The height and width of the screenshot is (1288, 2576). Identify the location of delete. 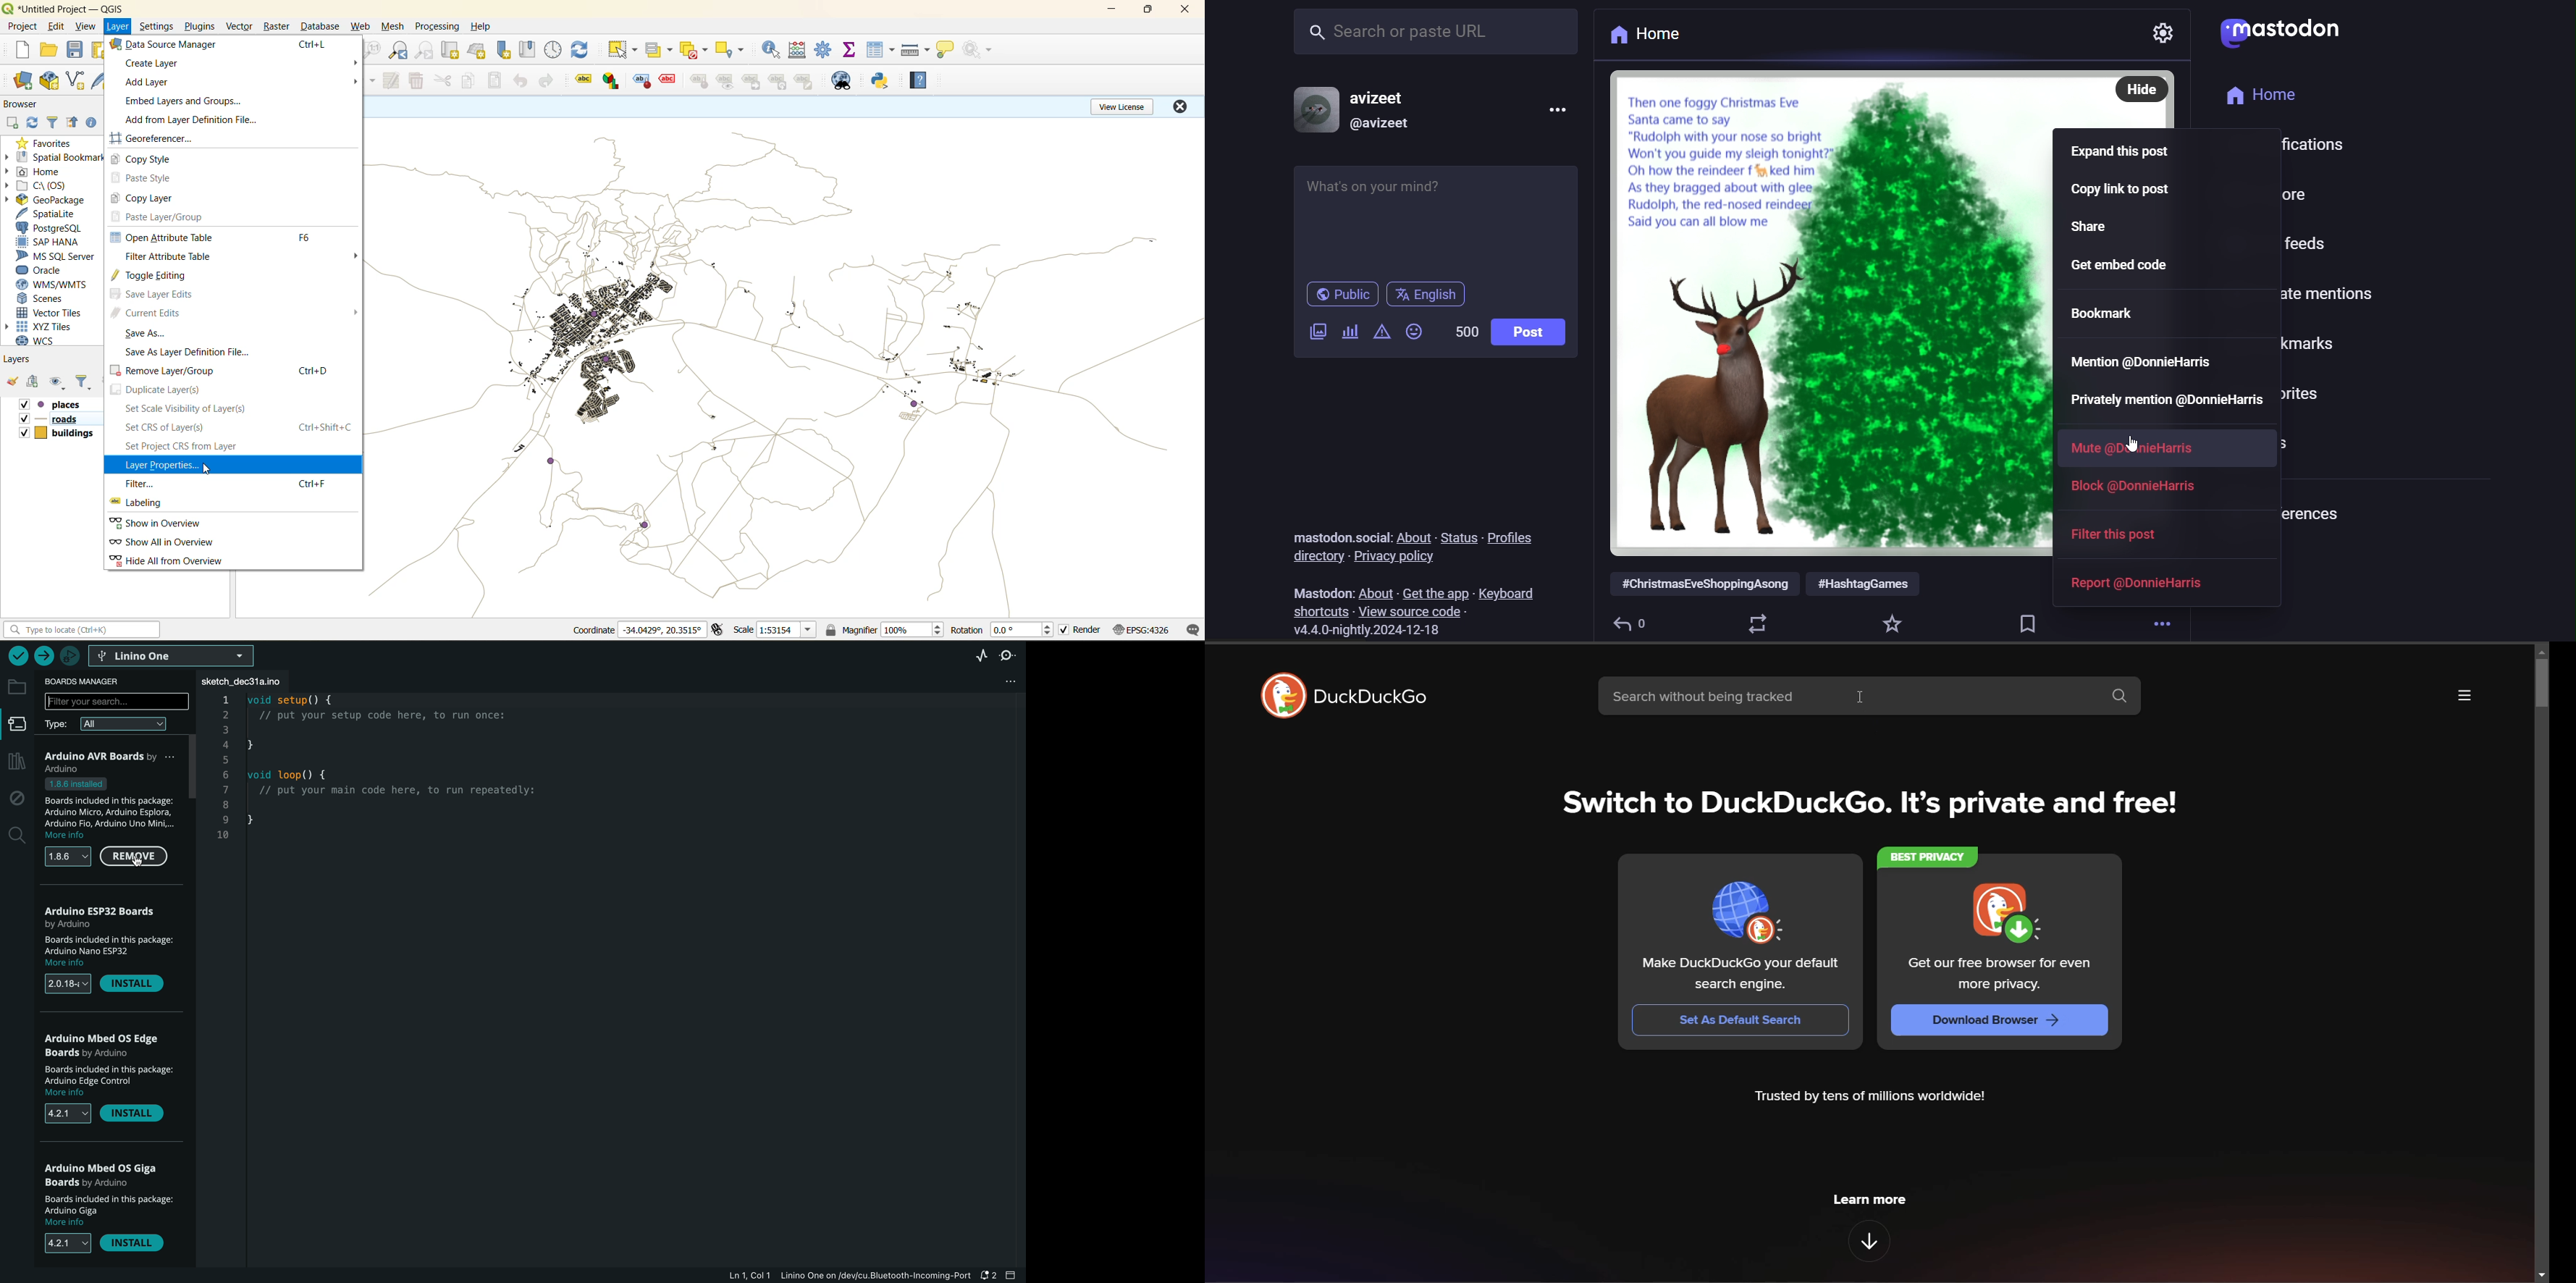
(419, 80).